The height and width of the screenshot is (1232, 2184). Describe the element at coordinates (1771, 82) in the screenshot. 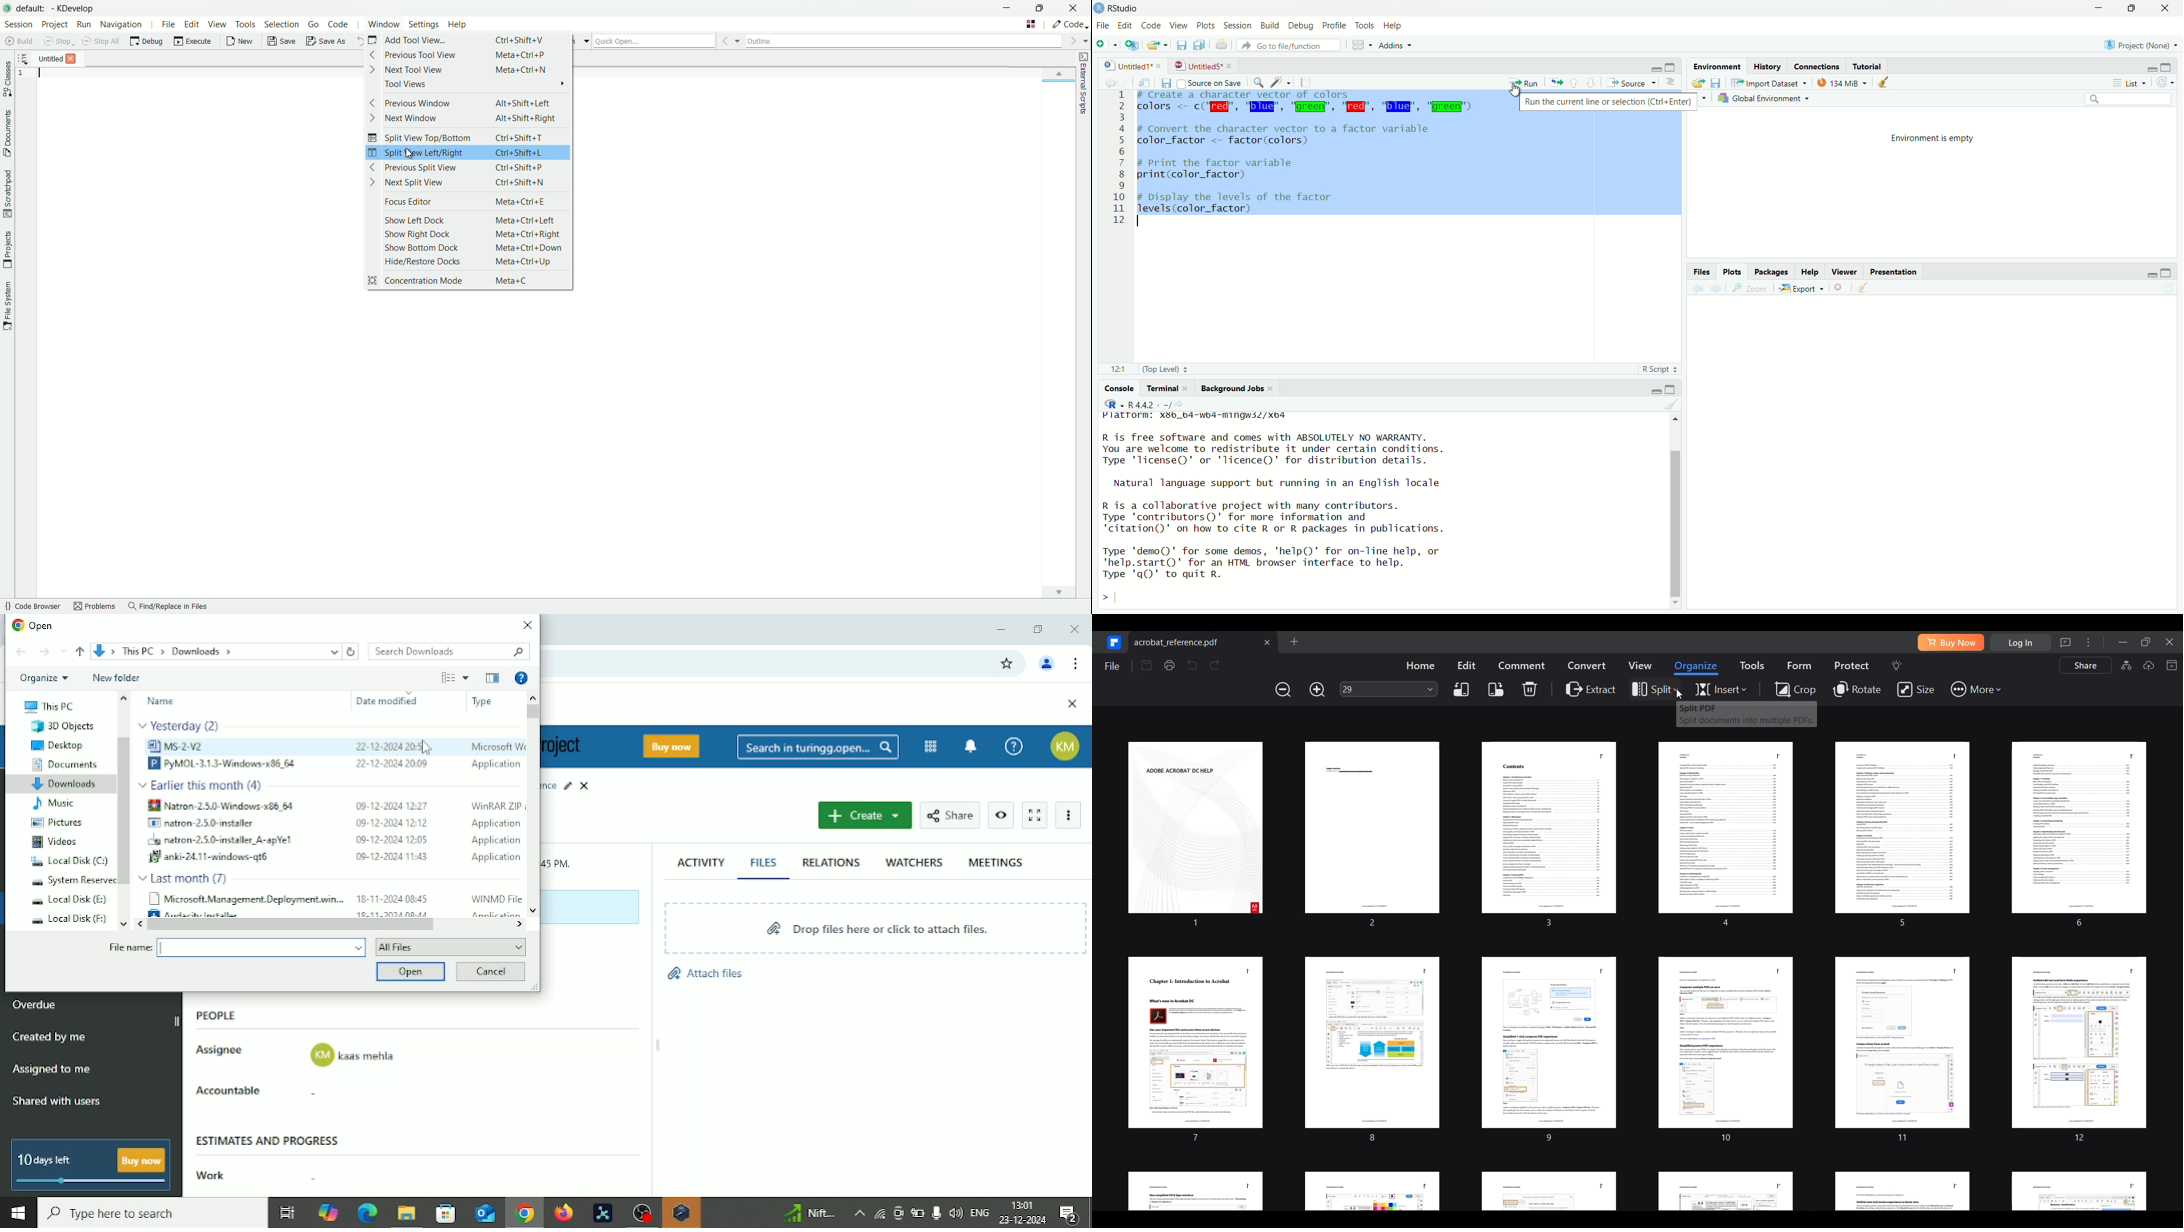

I see `import dataset` at that location.